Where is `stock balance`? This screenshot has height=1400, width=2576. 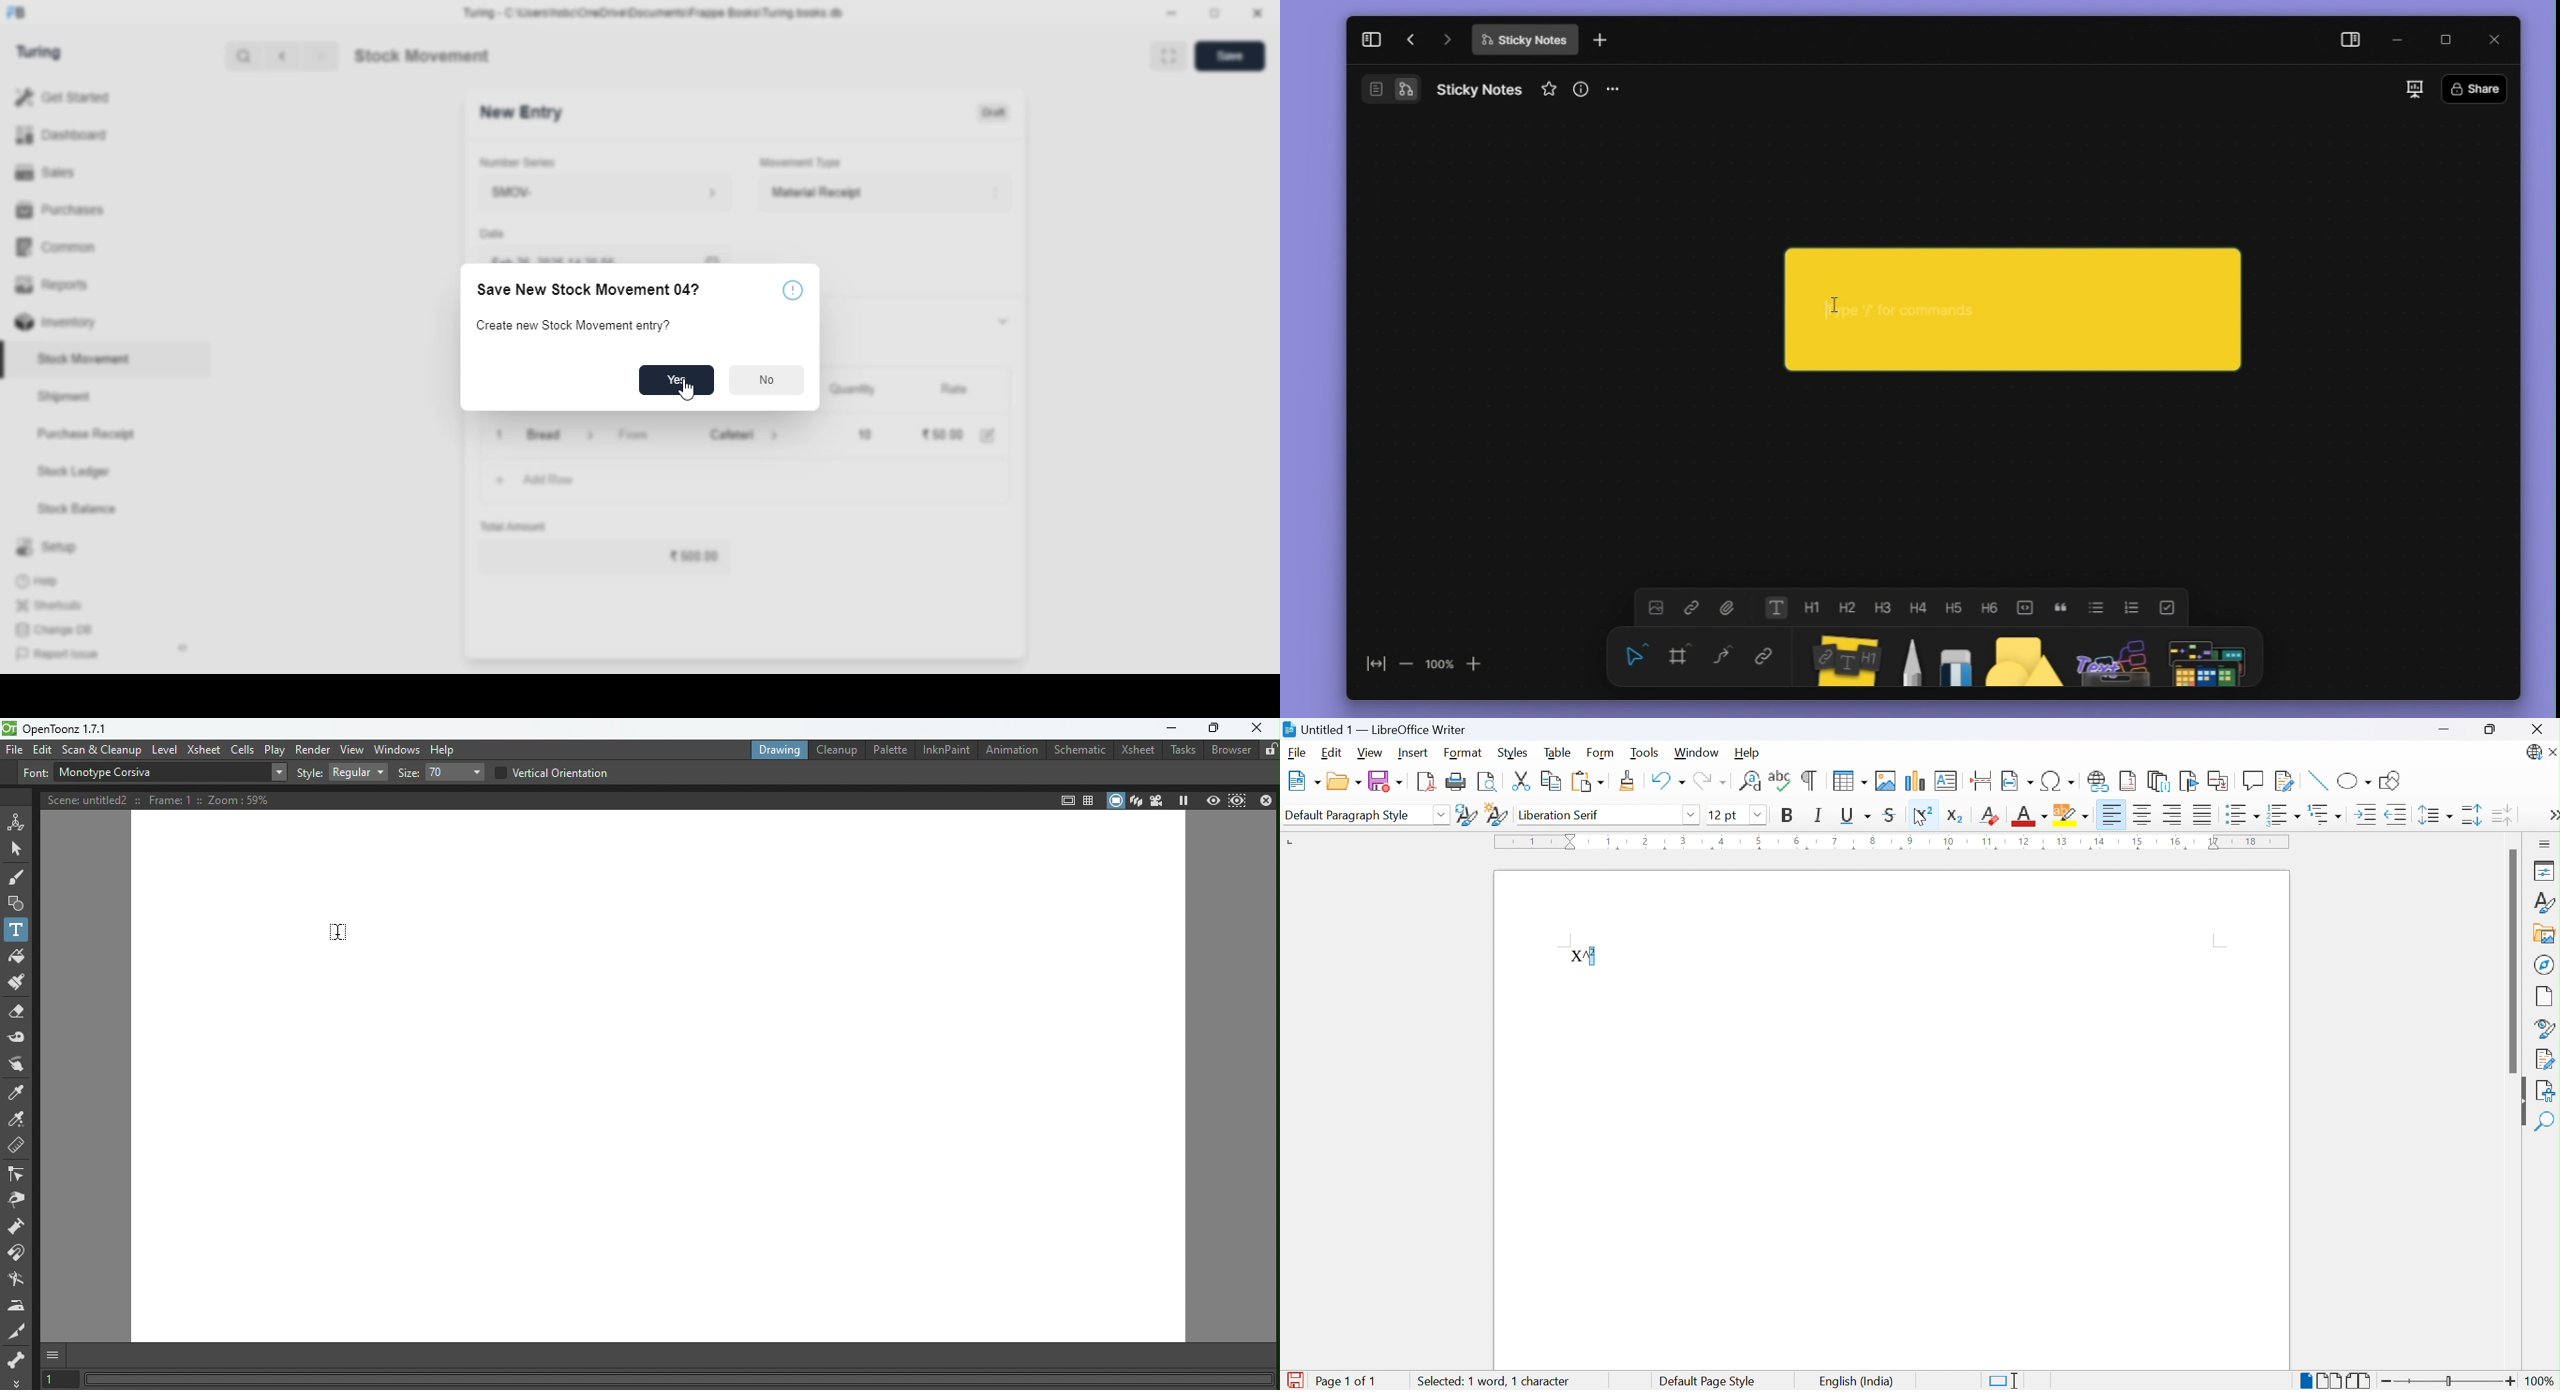 stock balance is located at coordinates (78, 510).